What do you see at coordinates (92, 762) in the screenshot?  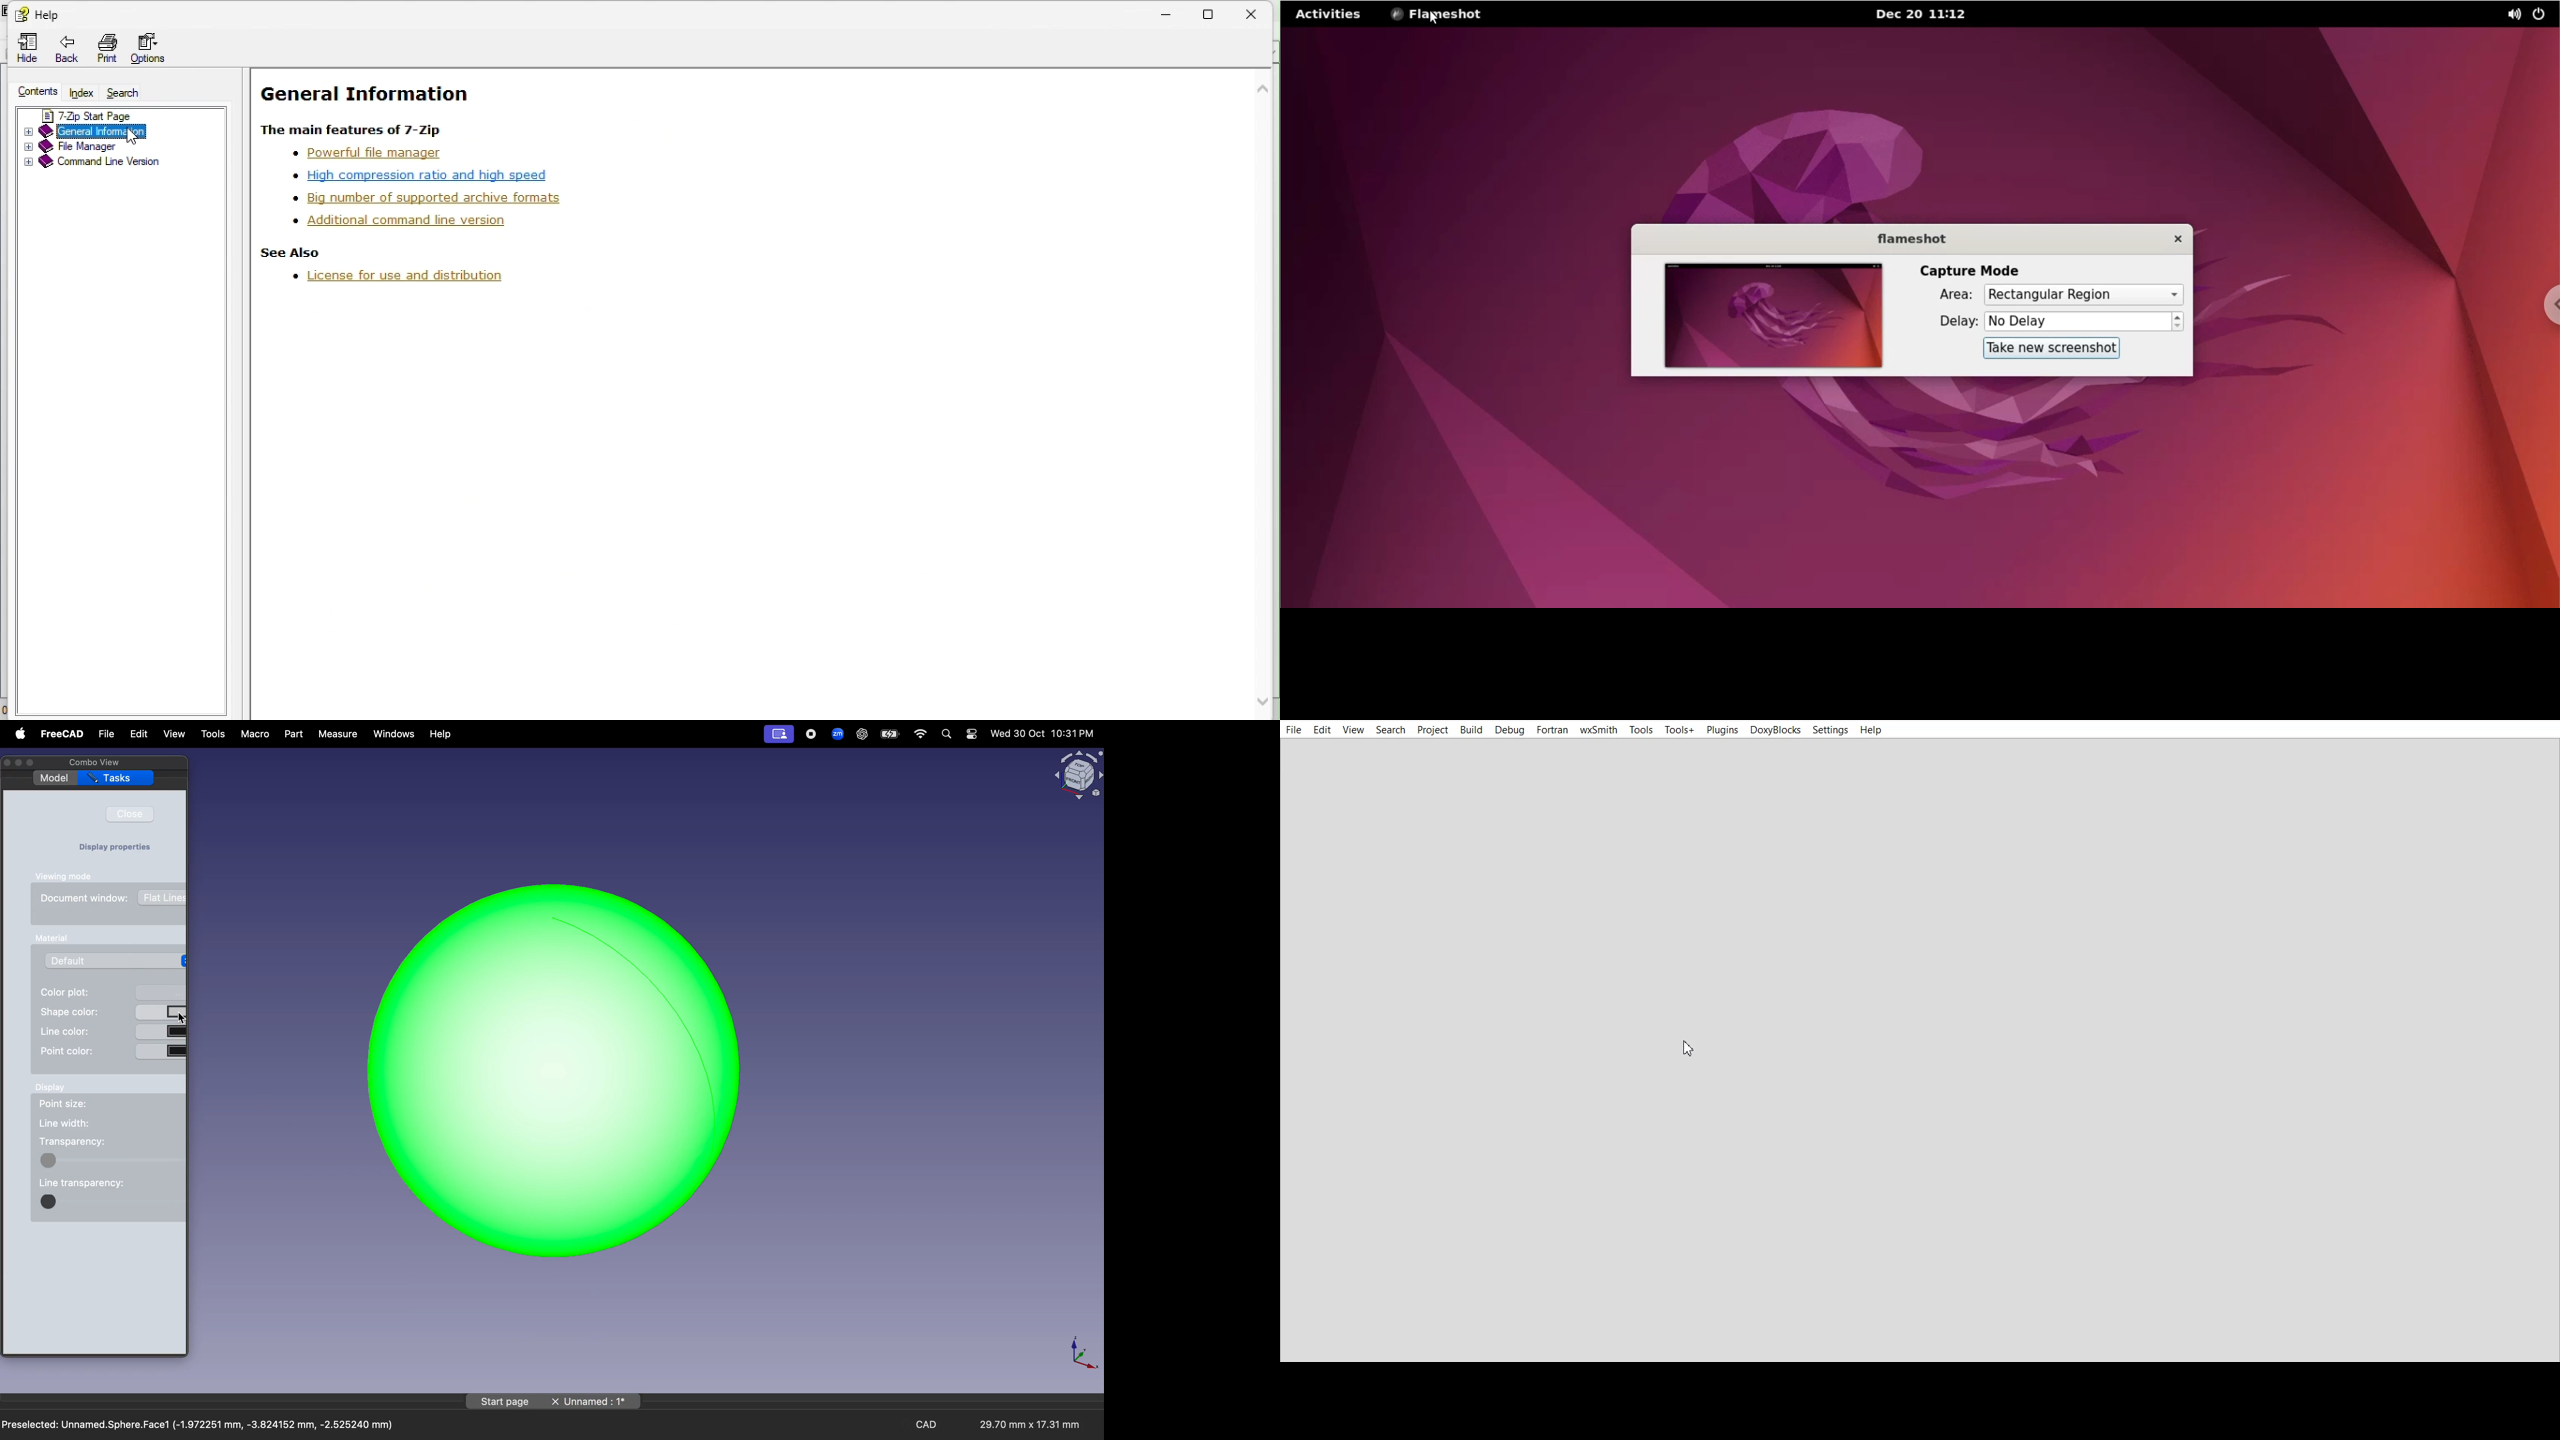 I see `Combo view` at bounding box center [92, 762].